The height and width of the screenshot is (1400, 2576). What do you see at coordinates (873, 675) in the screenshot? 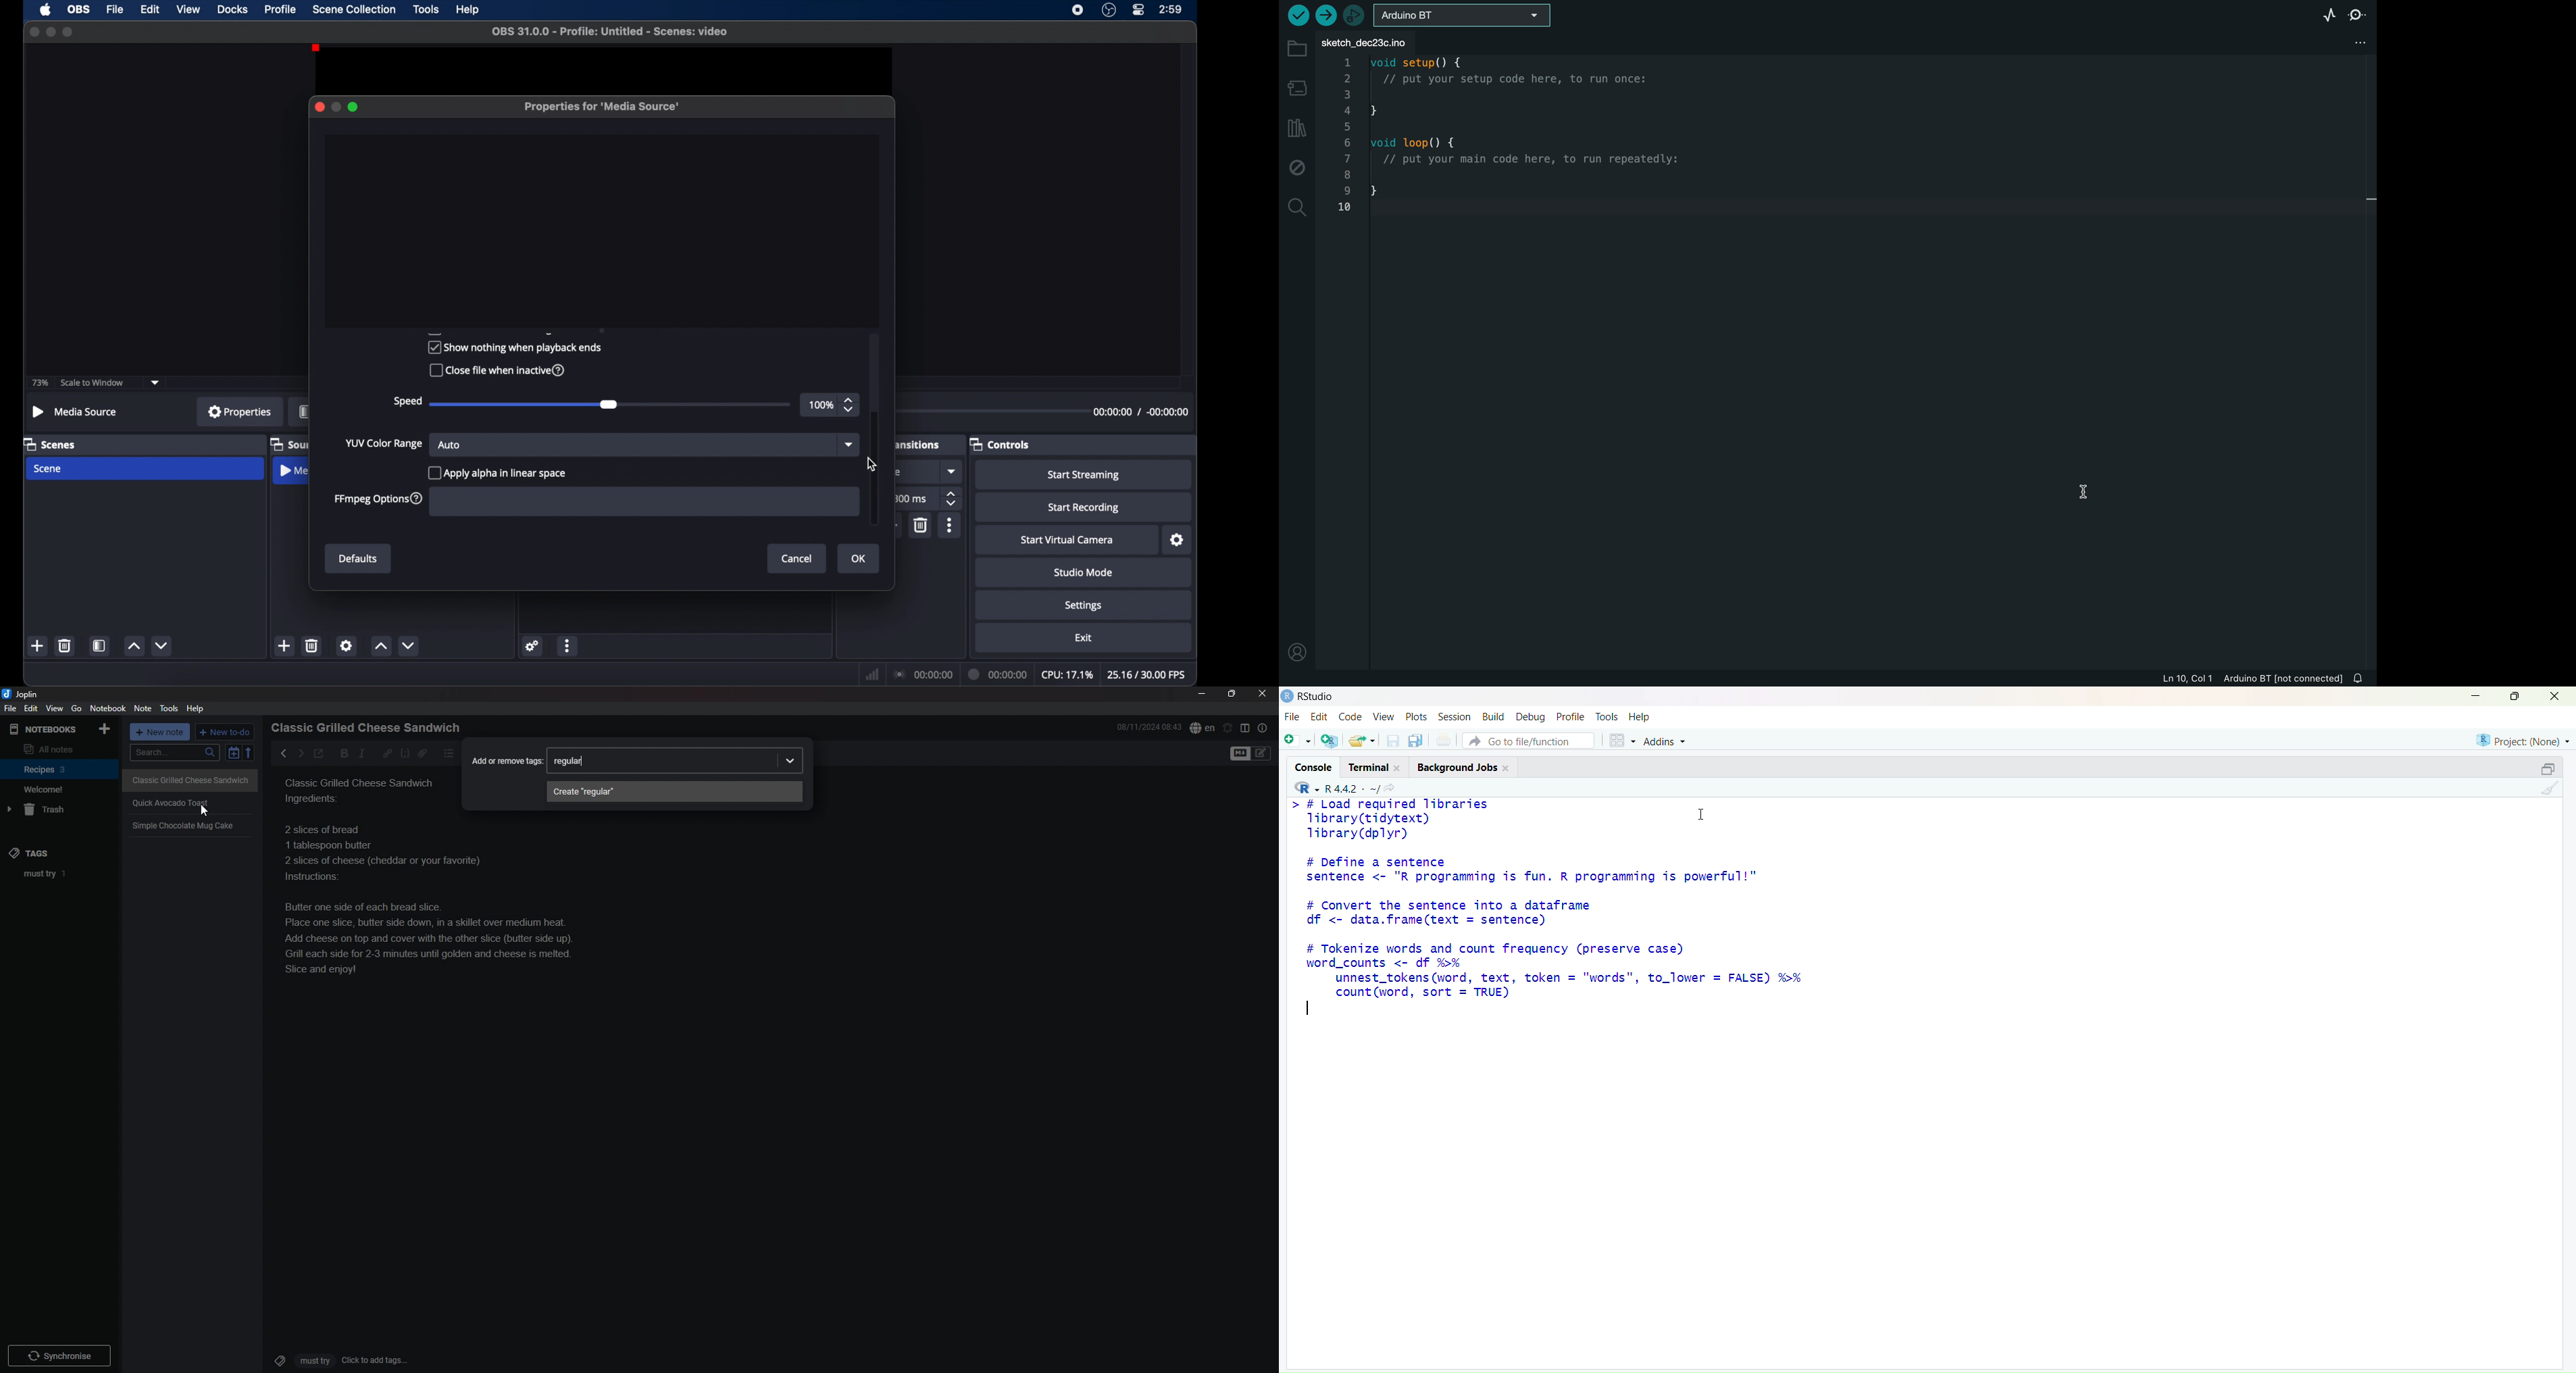
I see `network` at bounding box center [873, 675].